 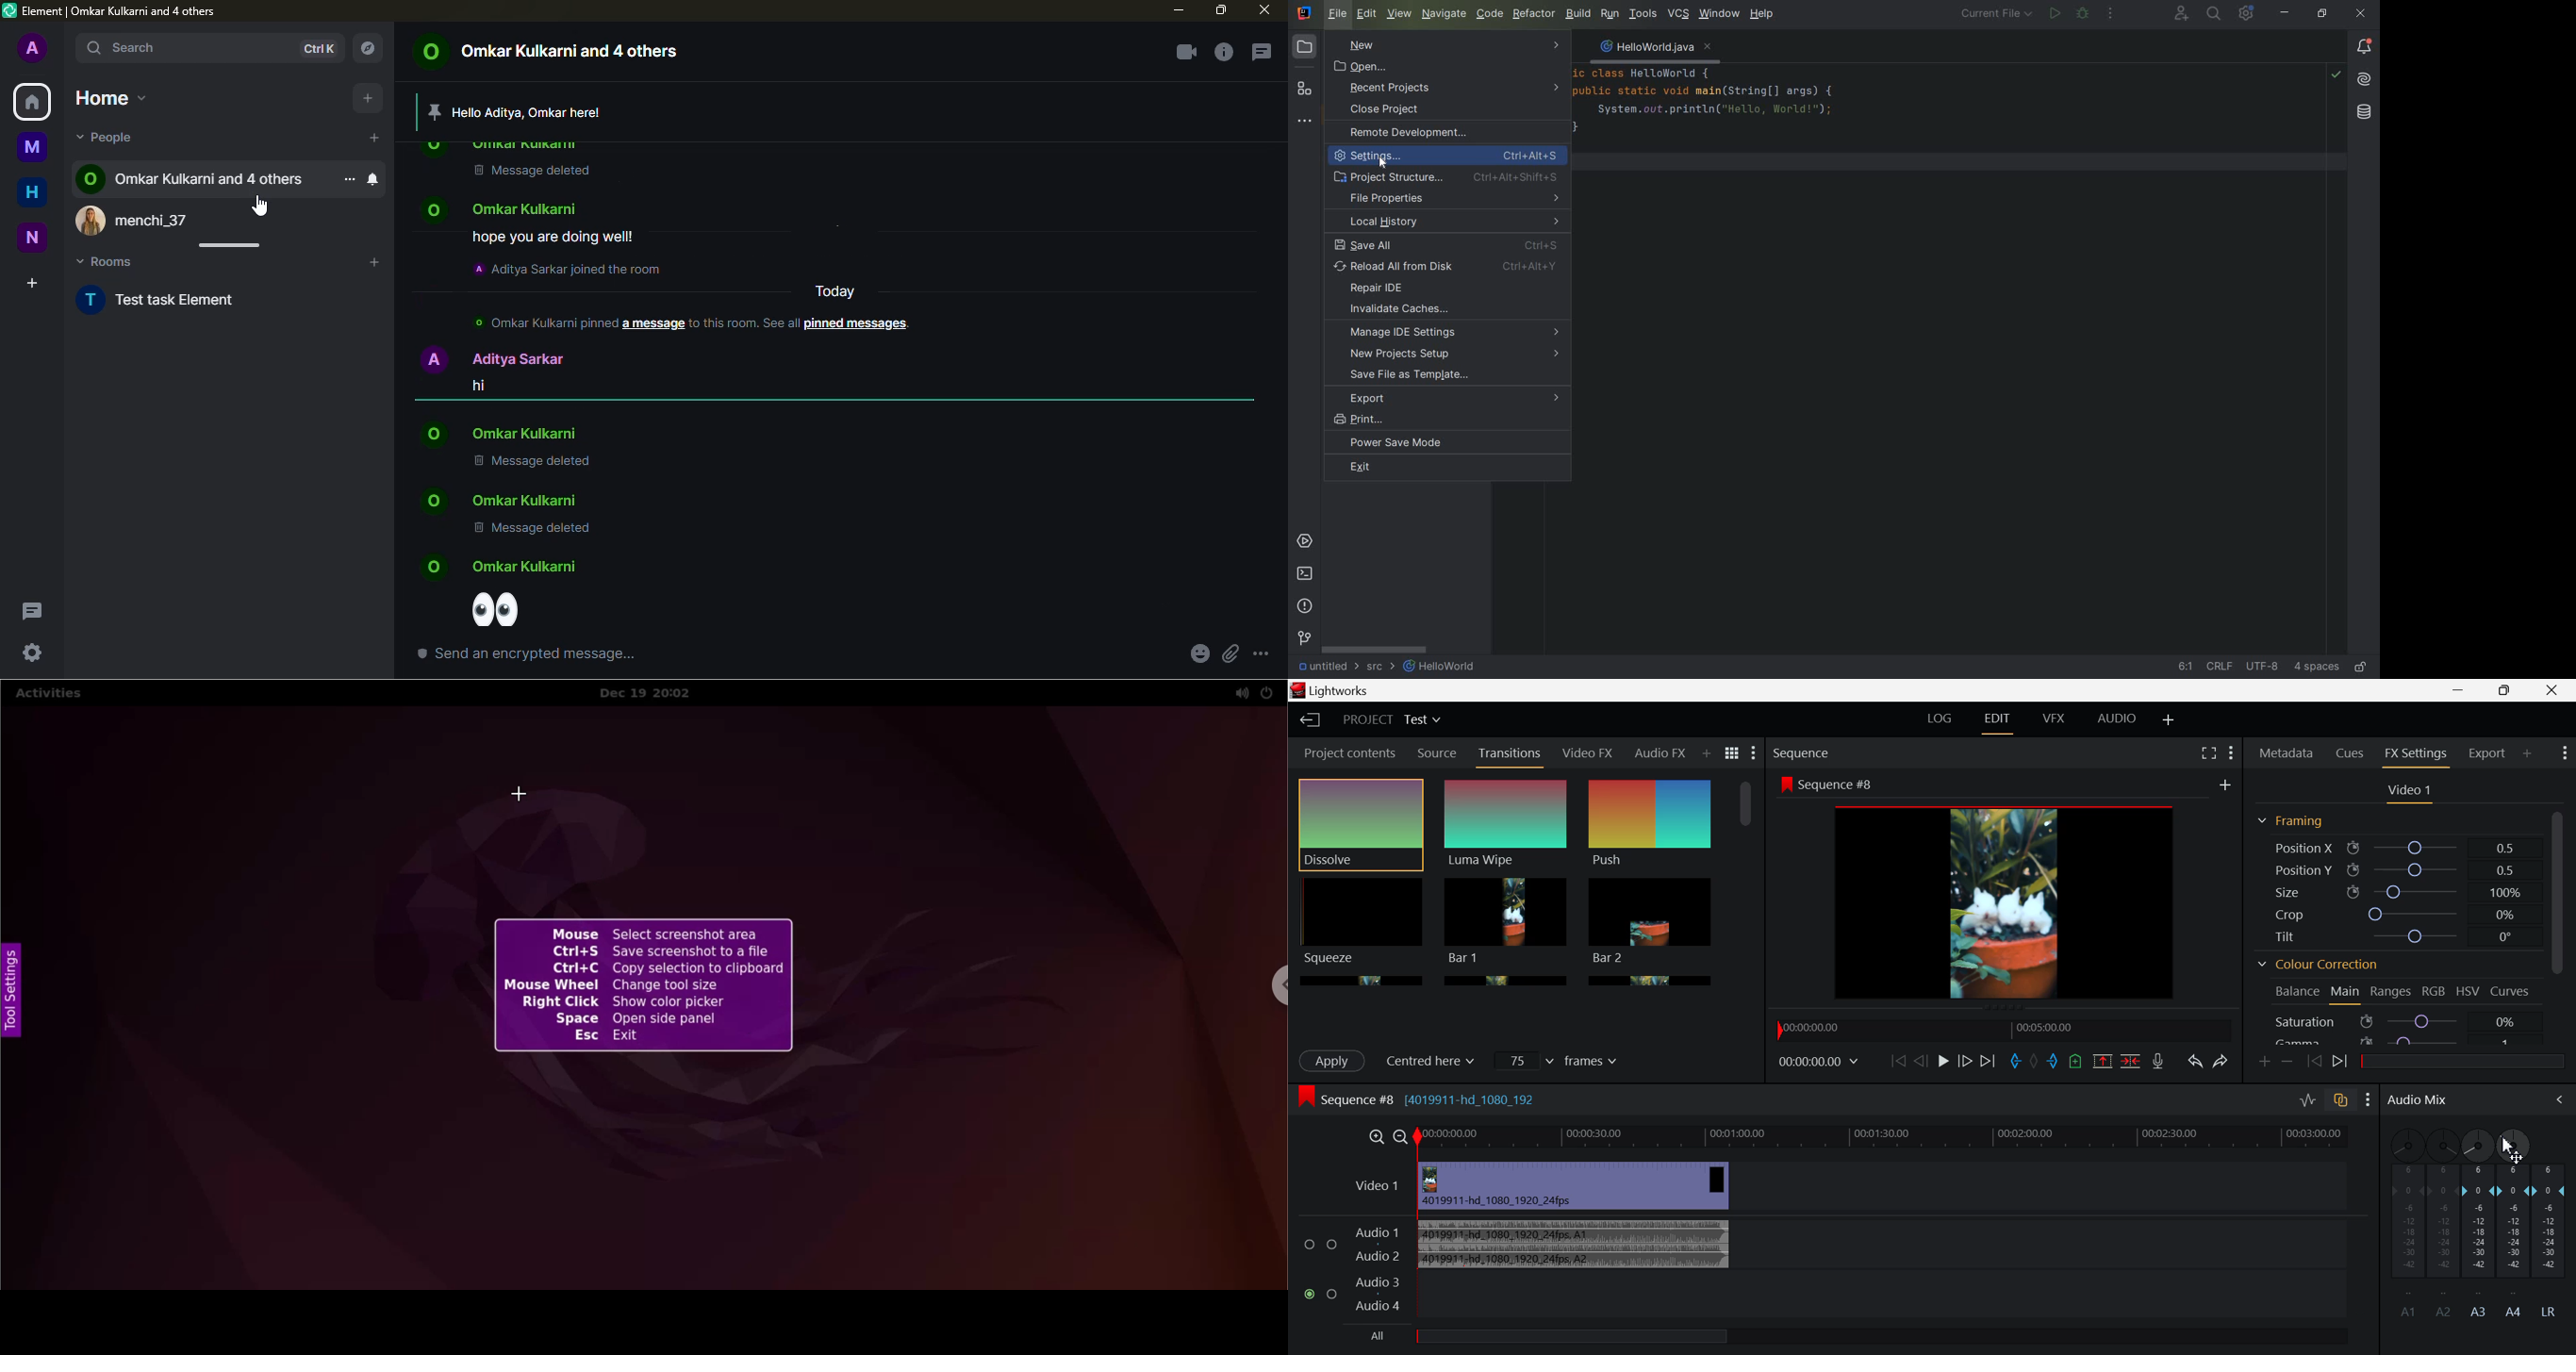 What do you see at coordinates (2391, 992) in the screenshot?
I see `Ranges` at bounding box center [2391, 992].